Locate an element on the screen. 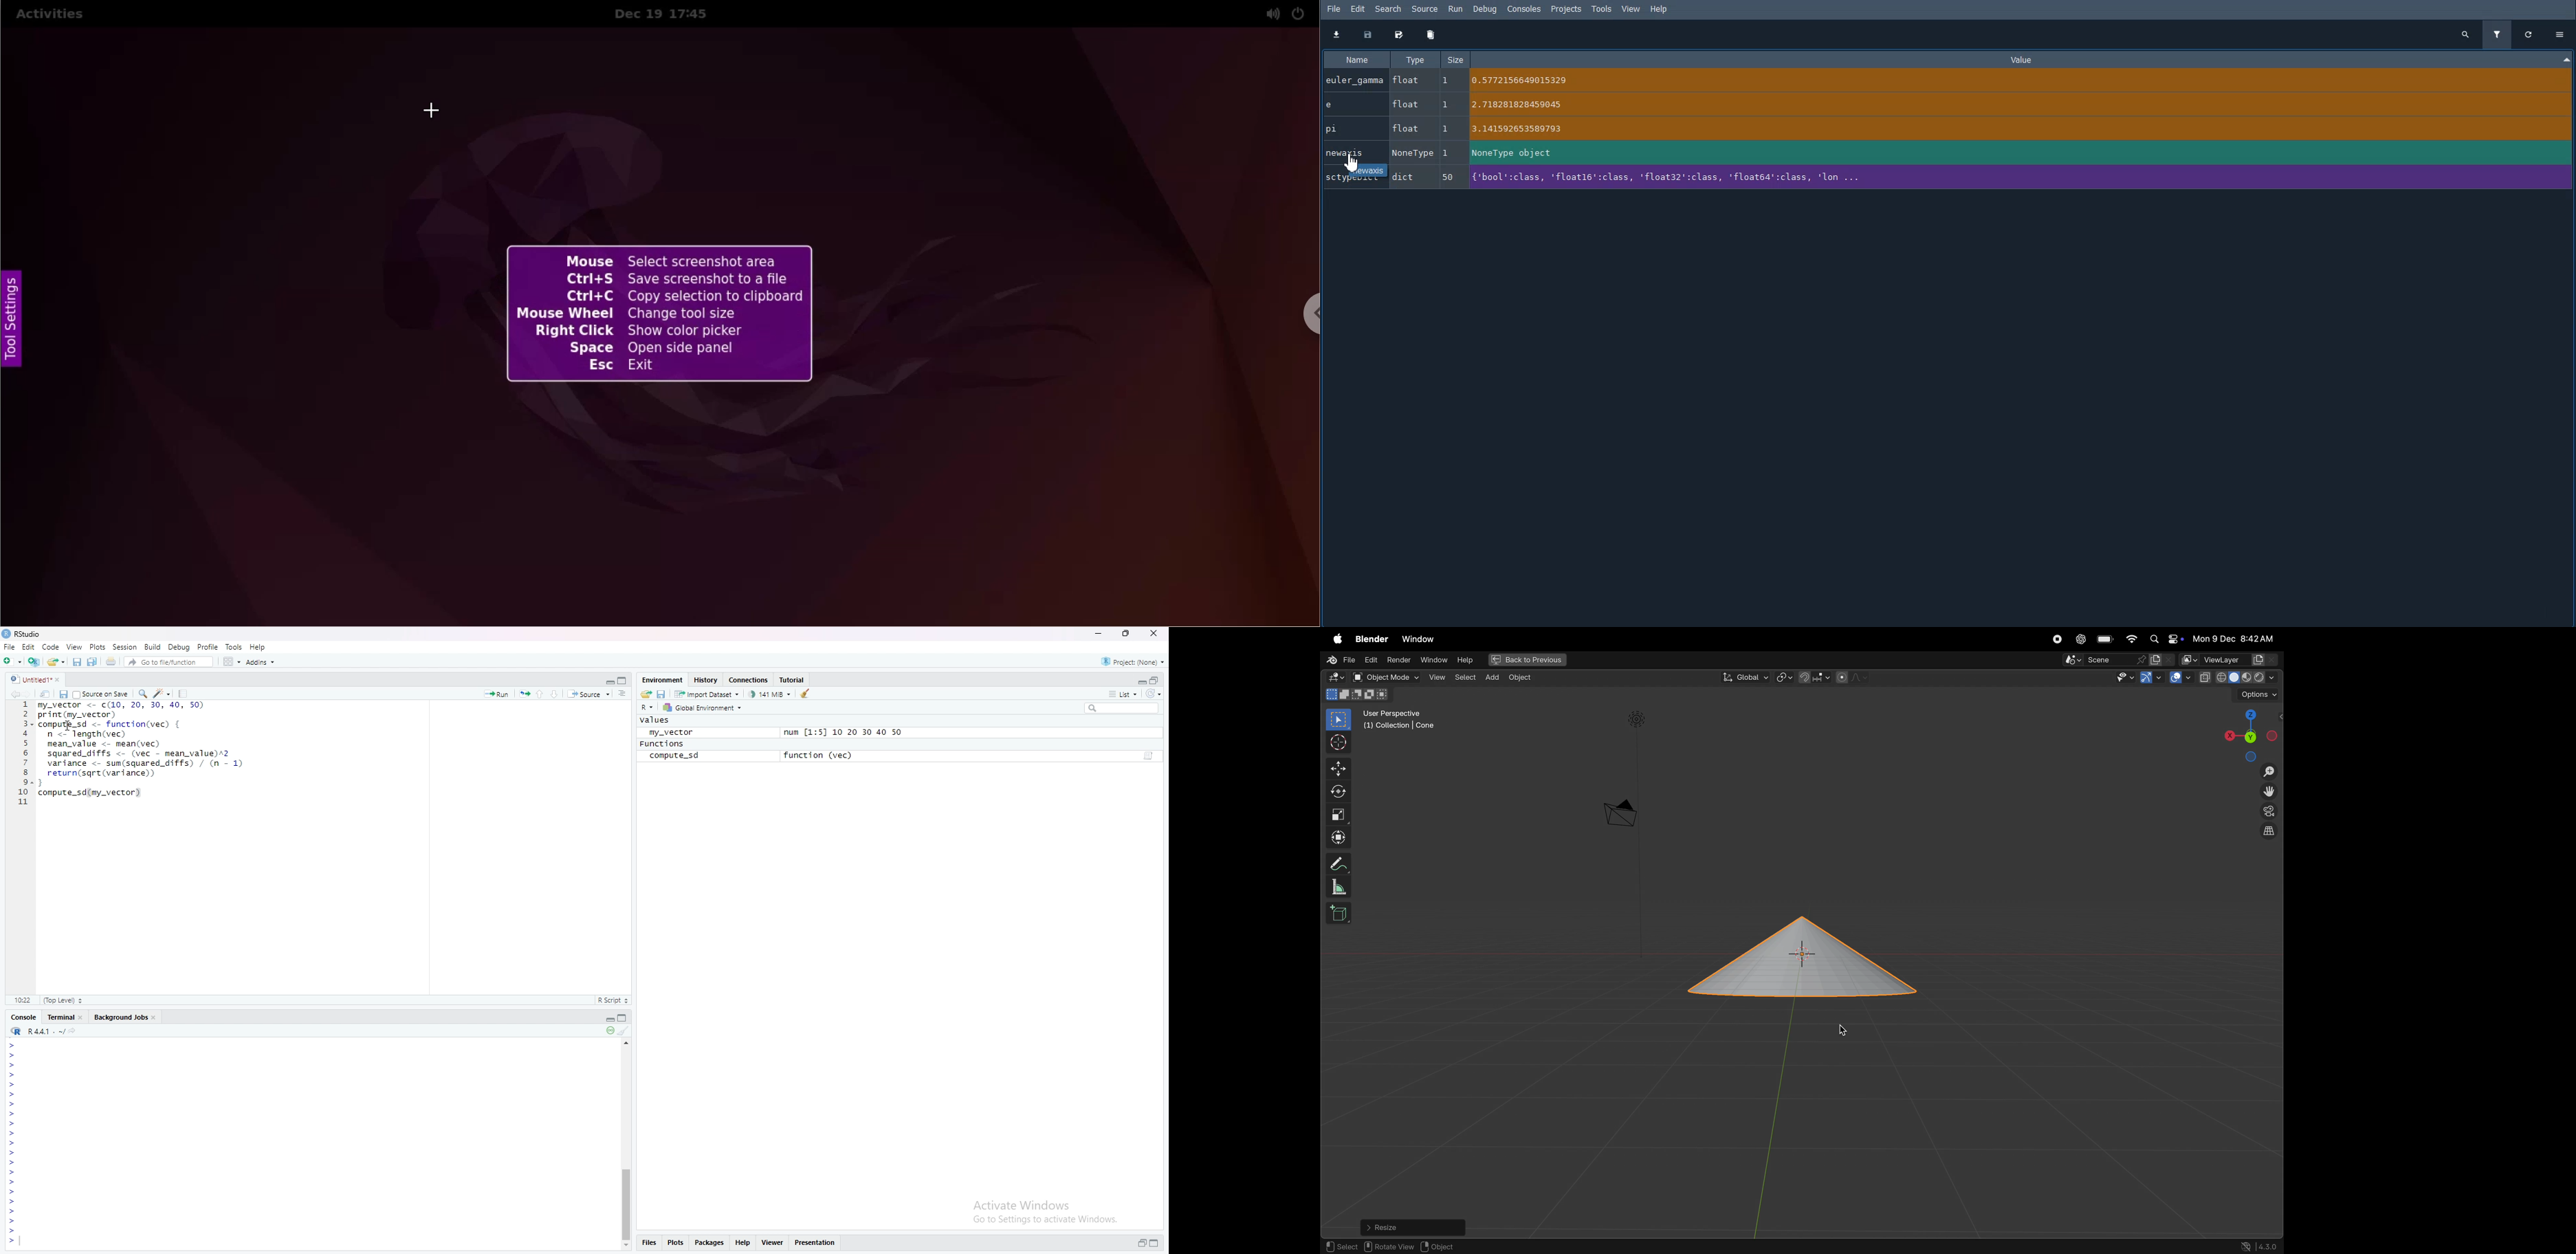  show overlays is located at coordinates (2181, 677).